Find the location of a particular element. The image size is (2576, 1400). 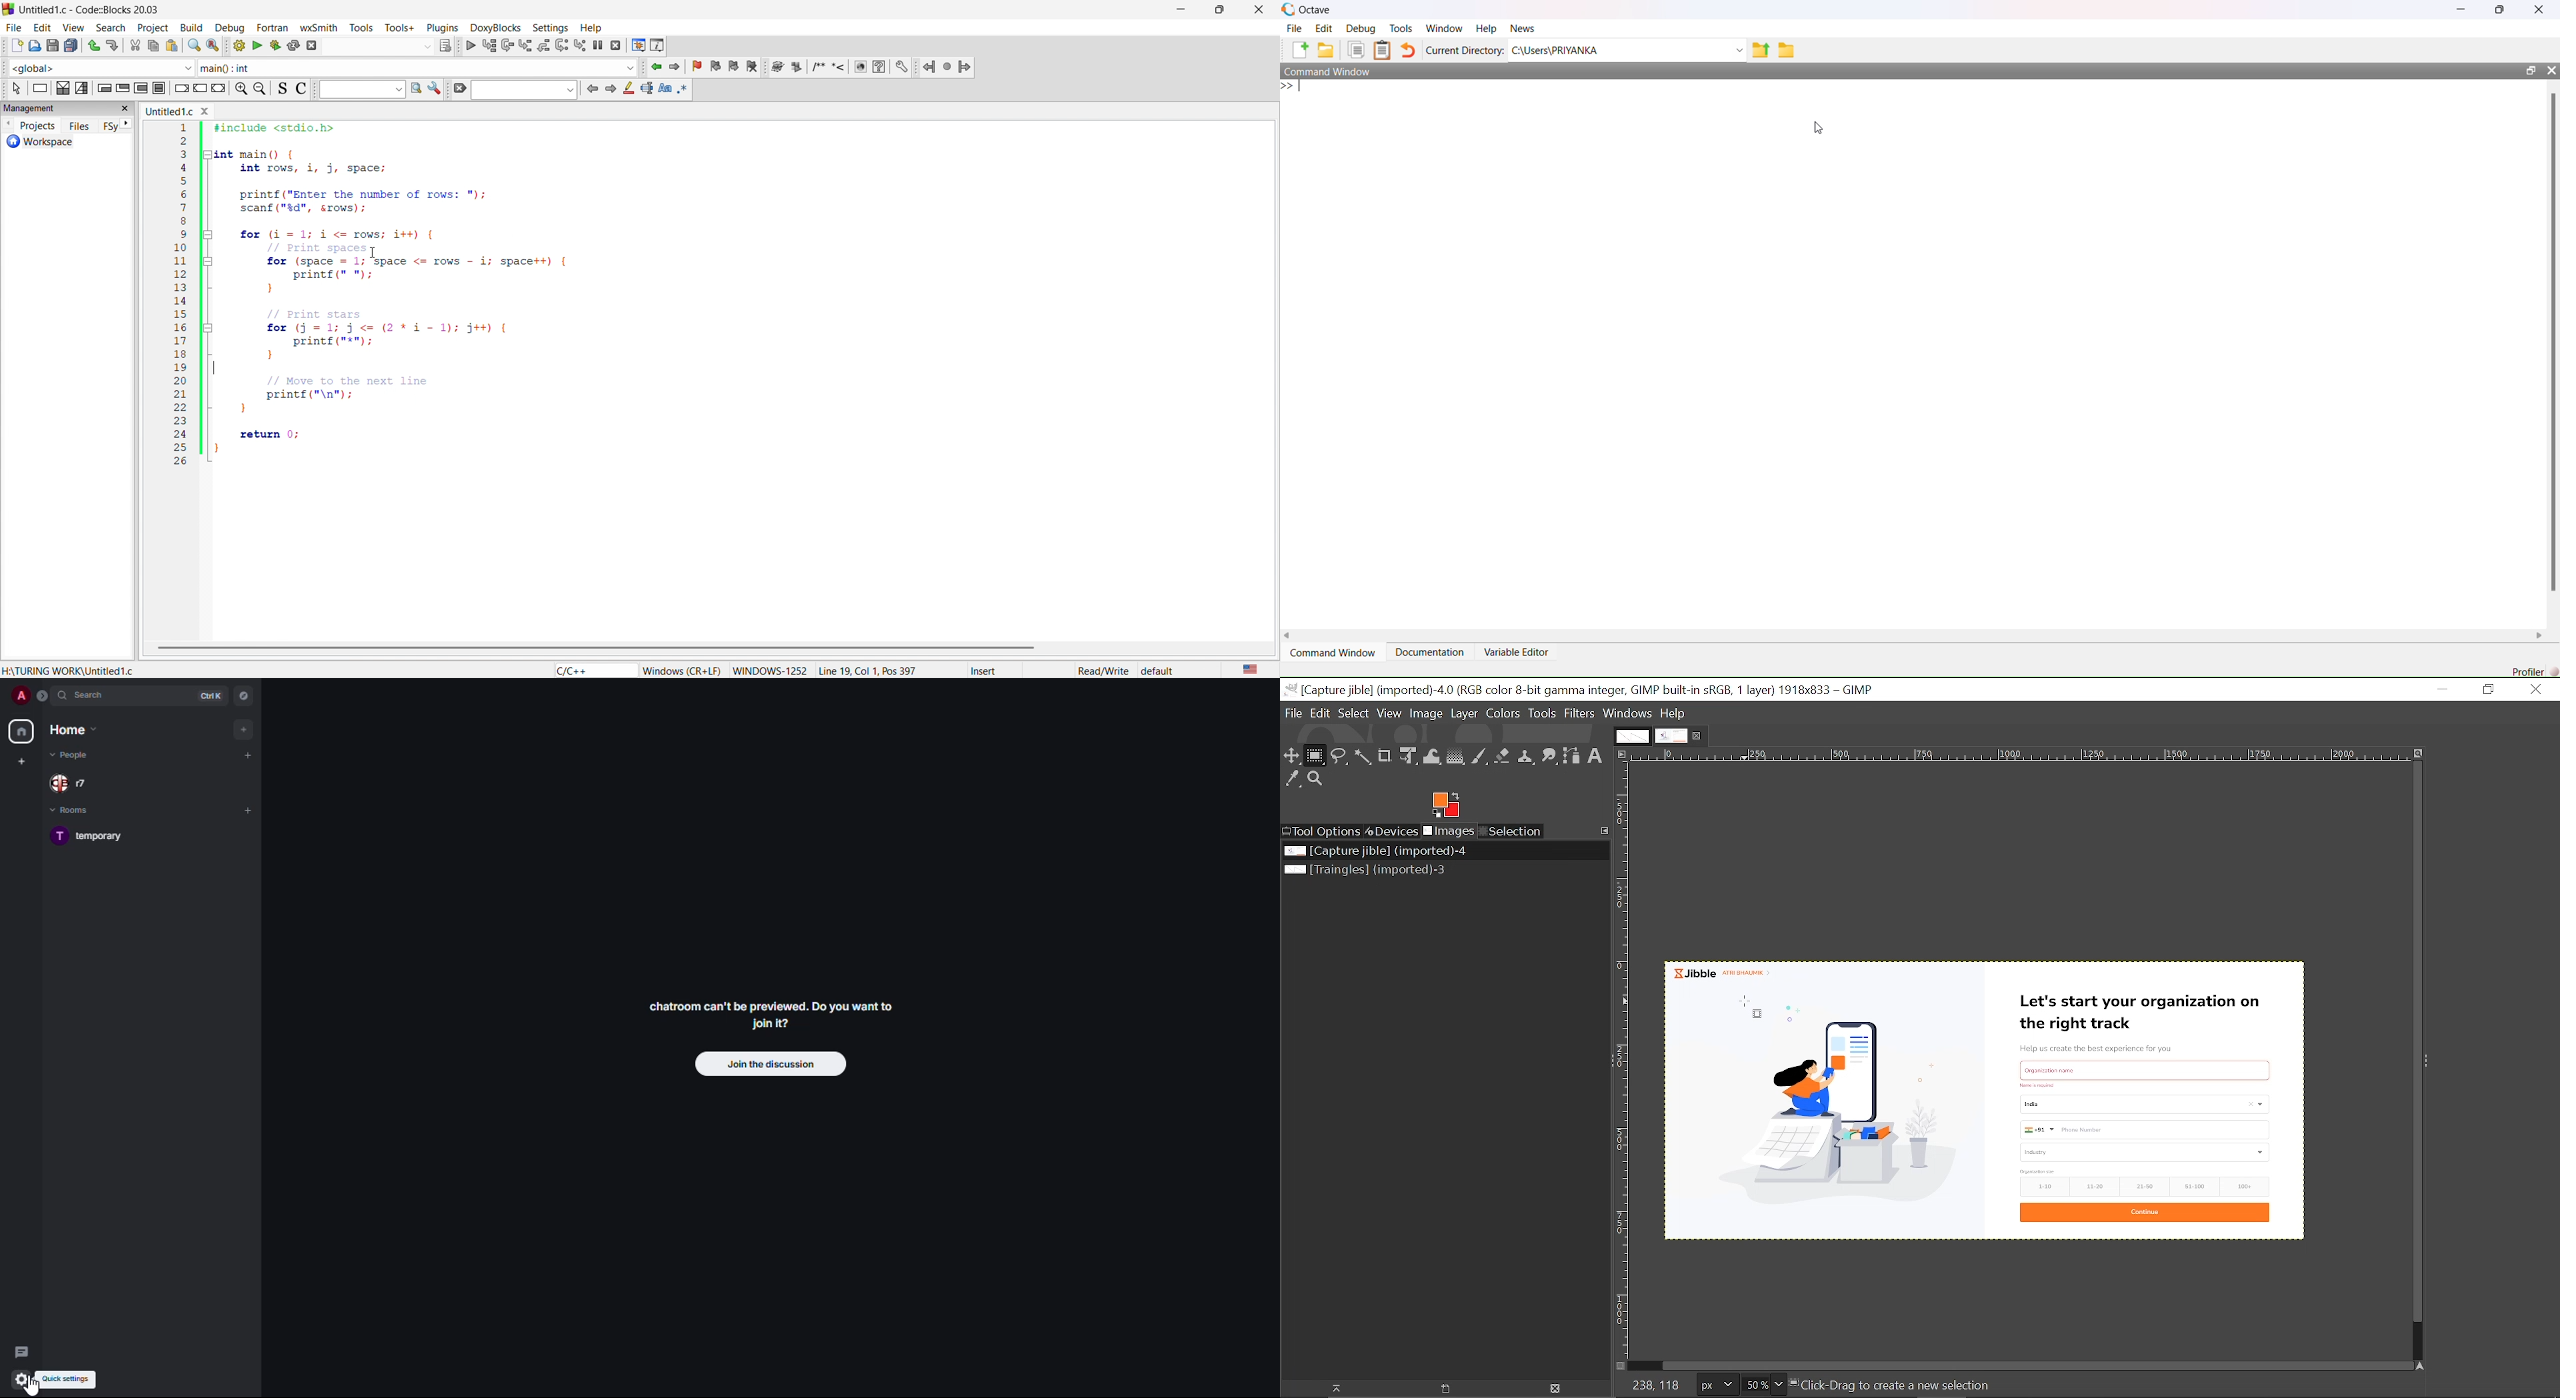

debug/continue is located at coordinates (469, 45).